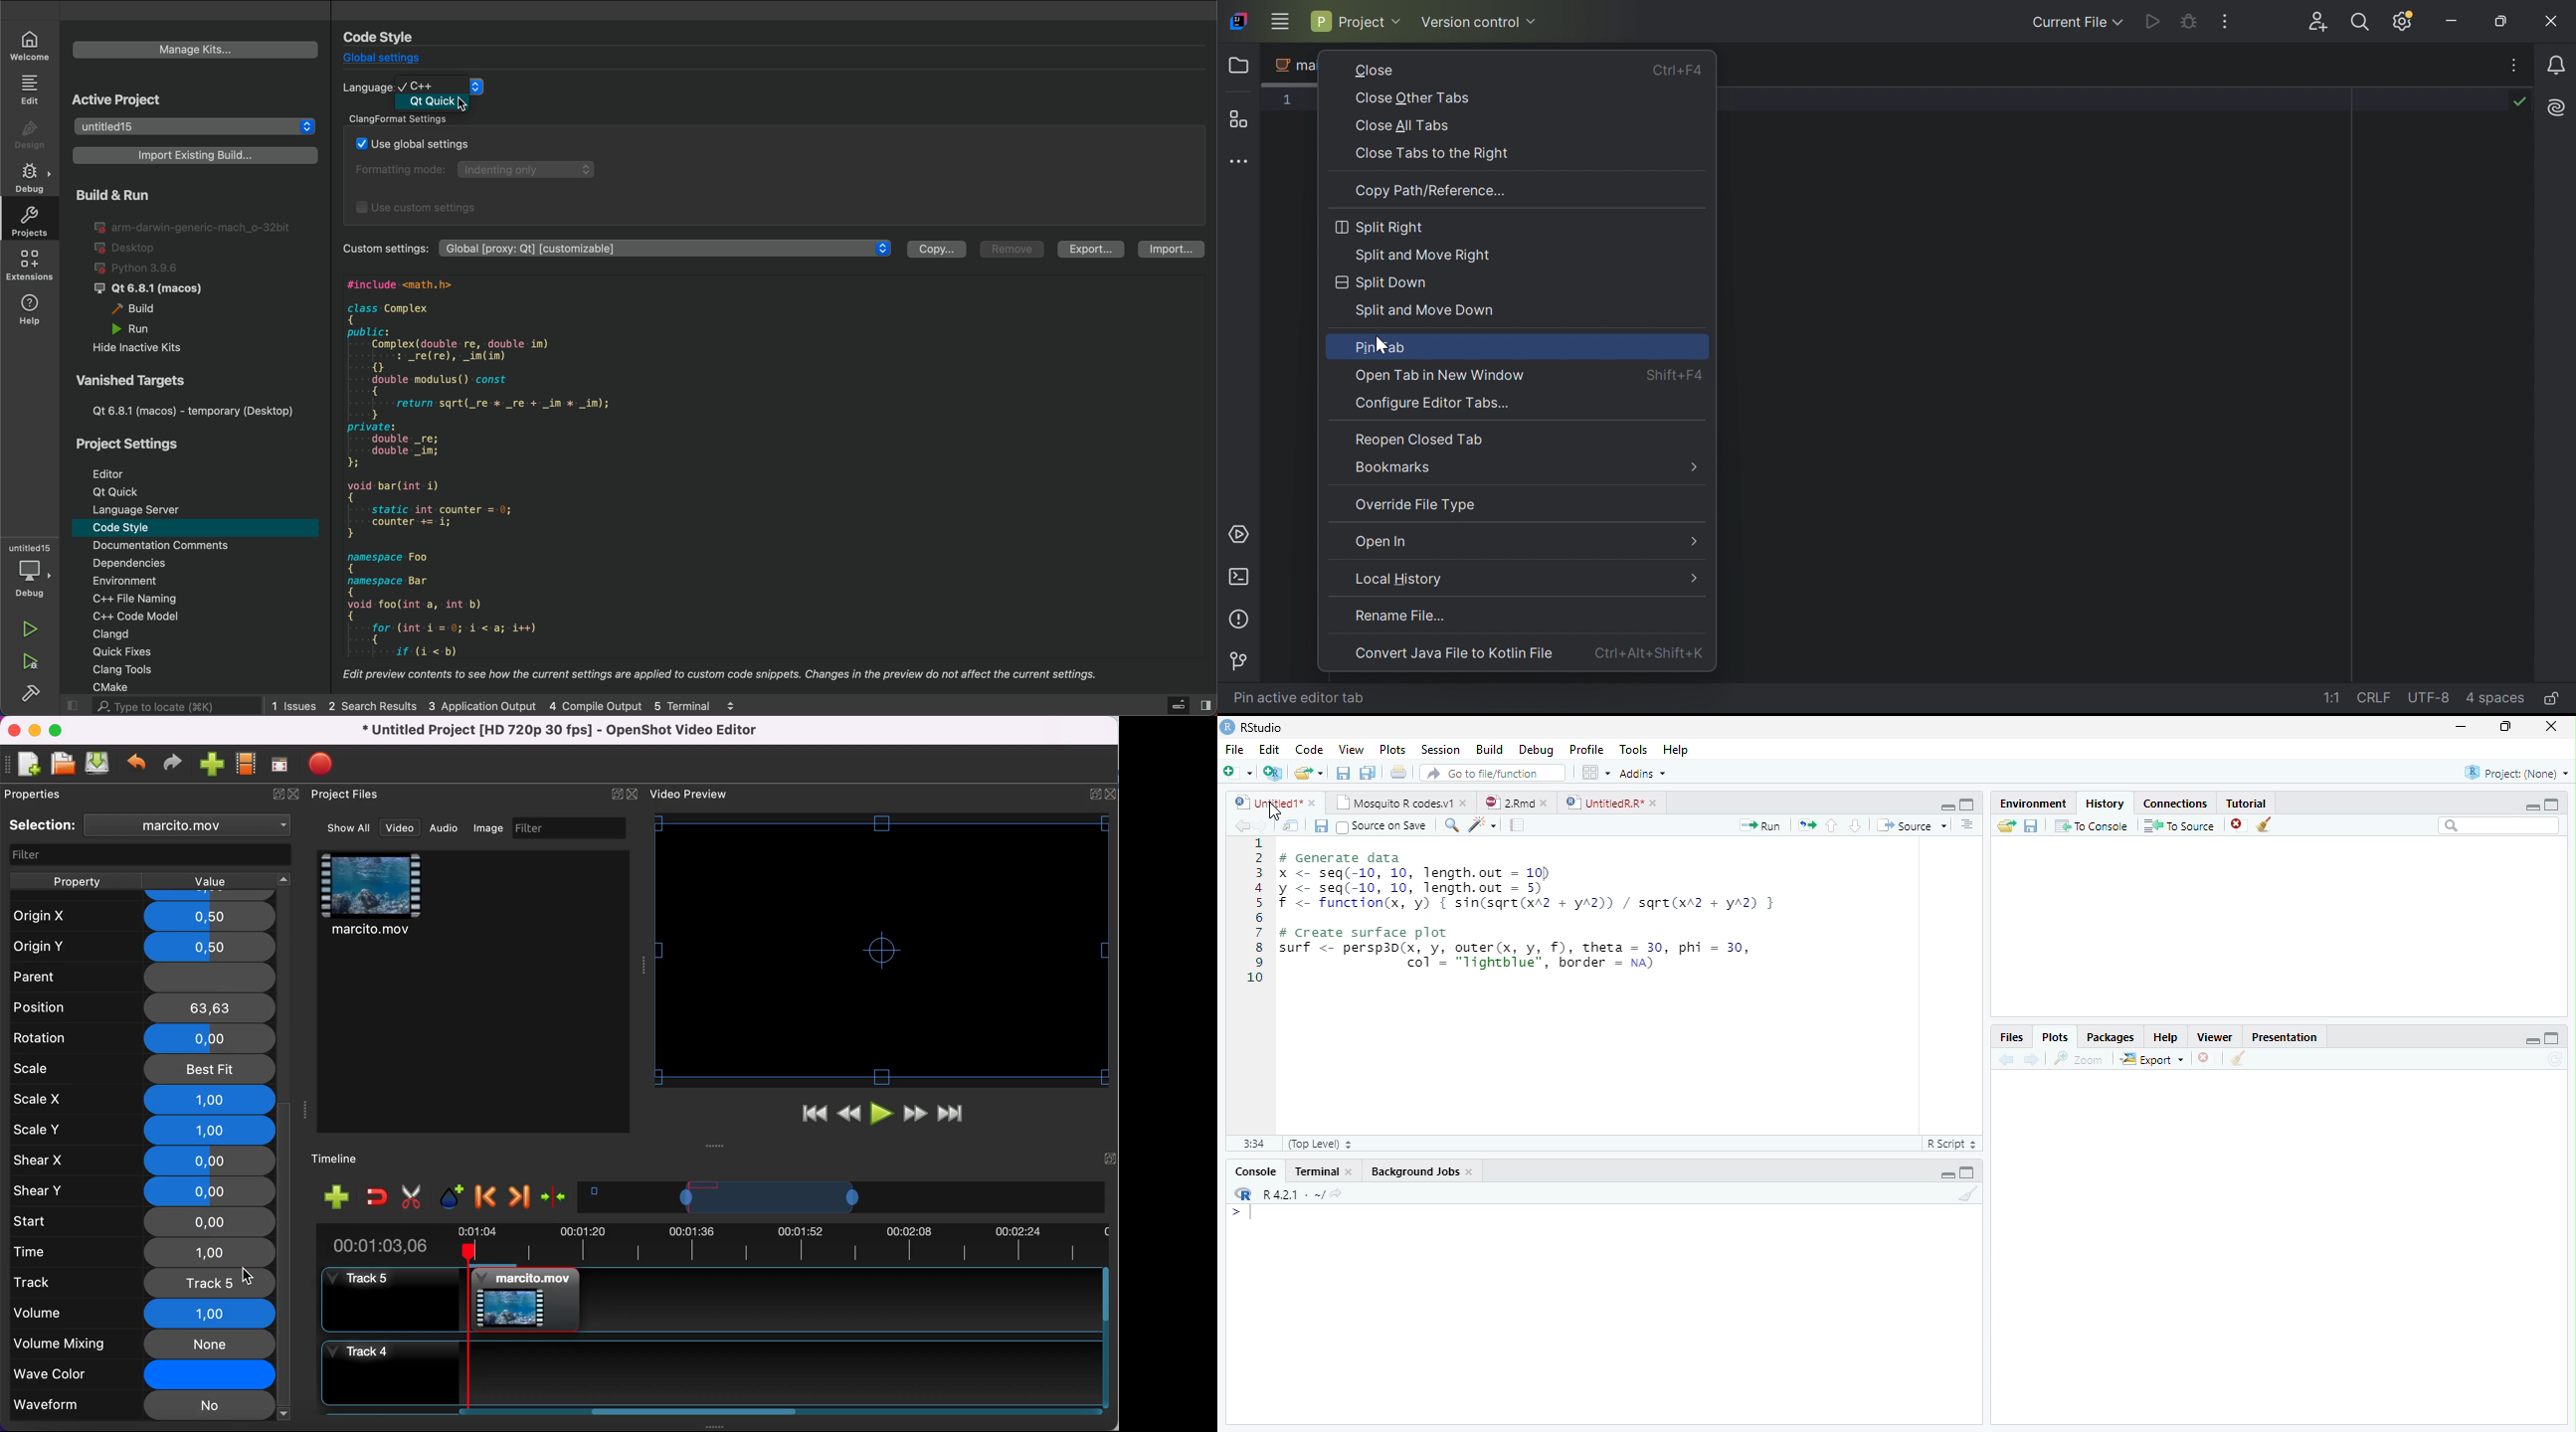 This screenshot has height=1456, width=2576. Describe the element at coordinates (1966, 1174) in the screenshot. I see `Maximize` at that location.